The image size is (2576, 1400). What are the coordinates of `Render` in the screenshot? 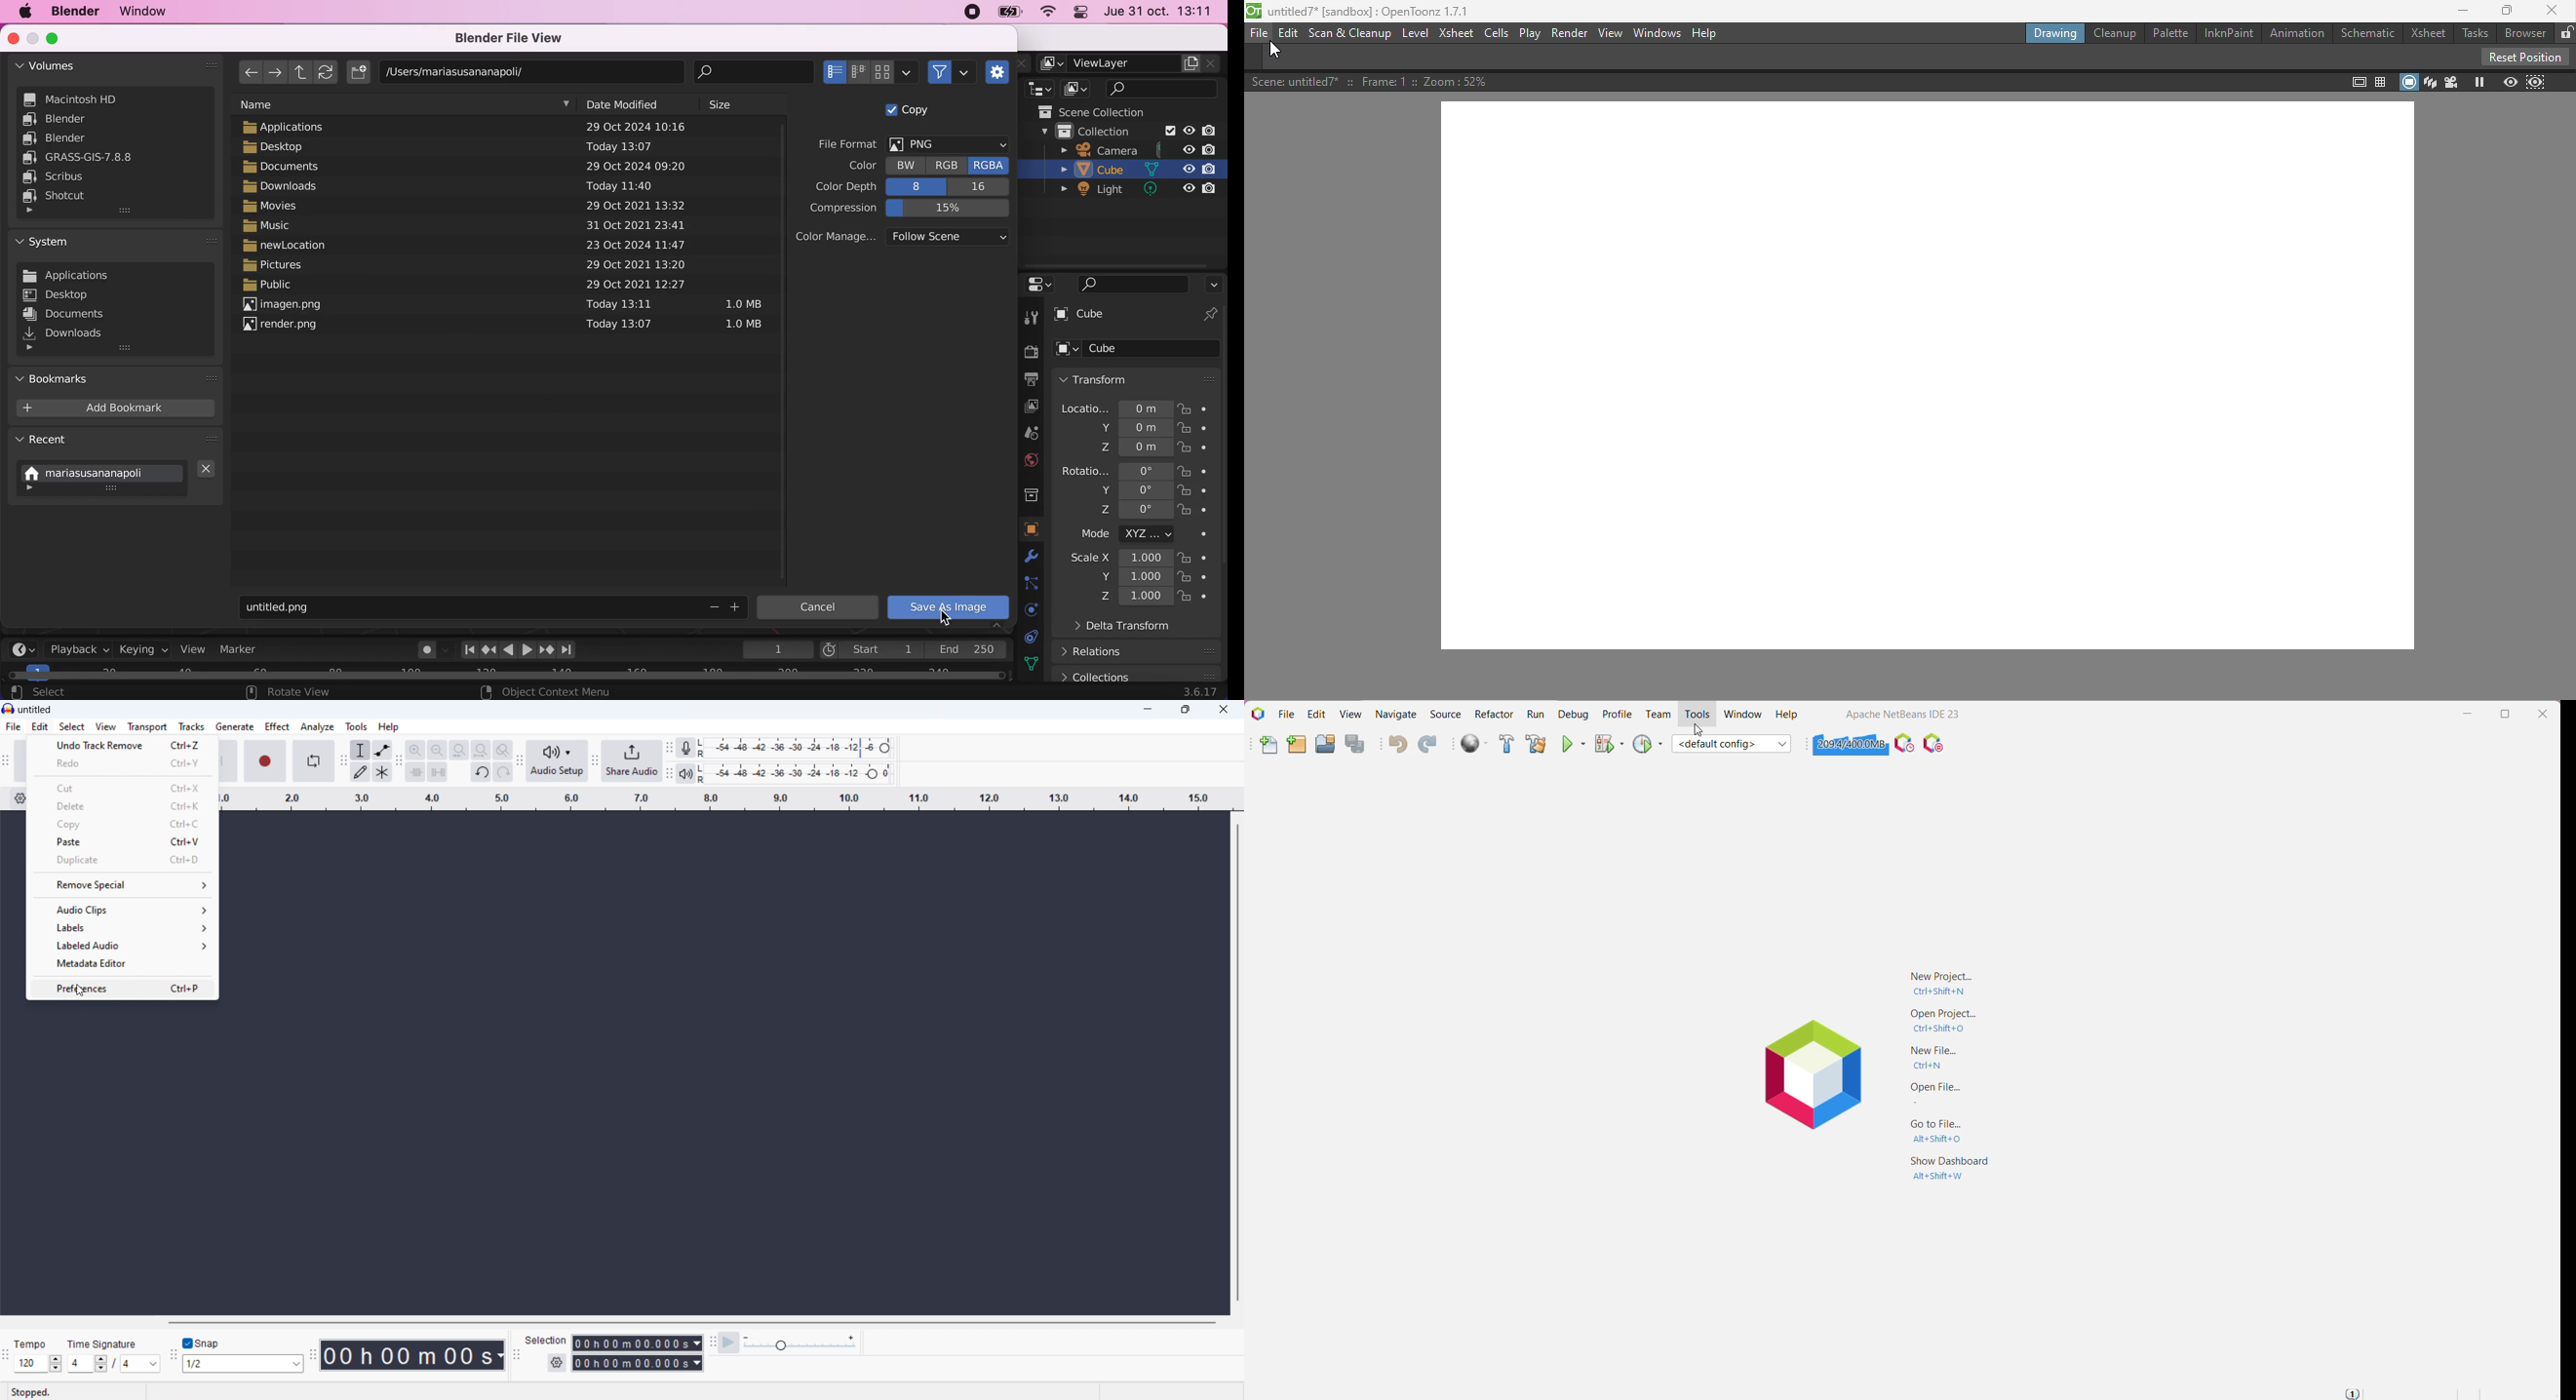 It's located at (1570, 33).